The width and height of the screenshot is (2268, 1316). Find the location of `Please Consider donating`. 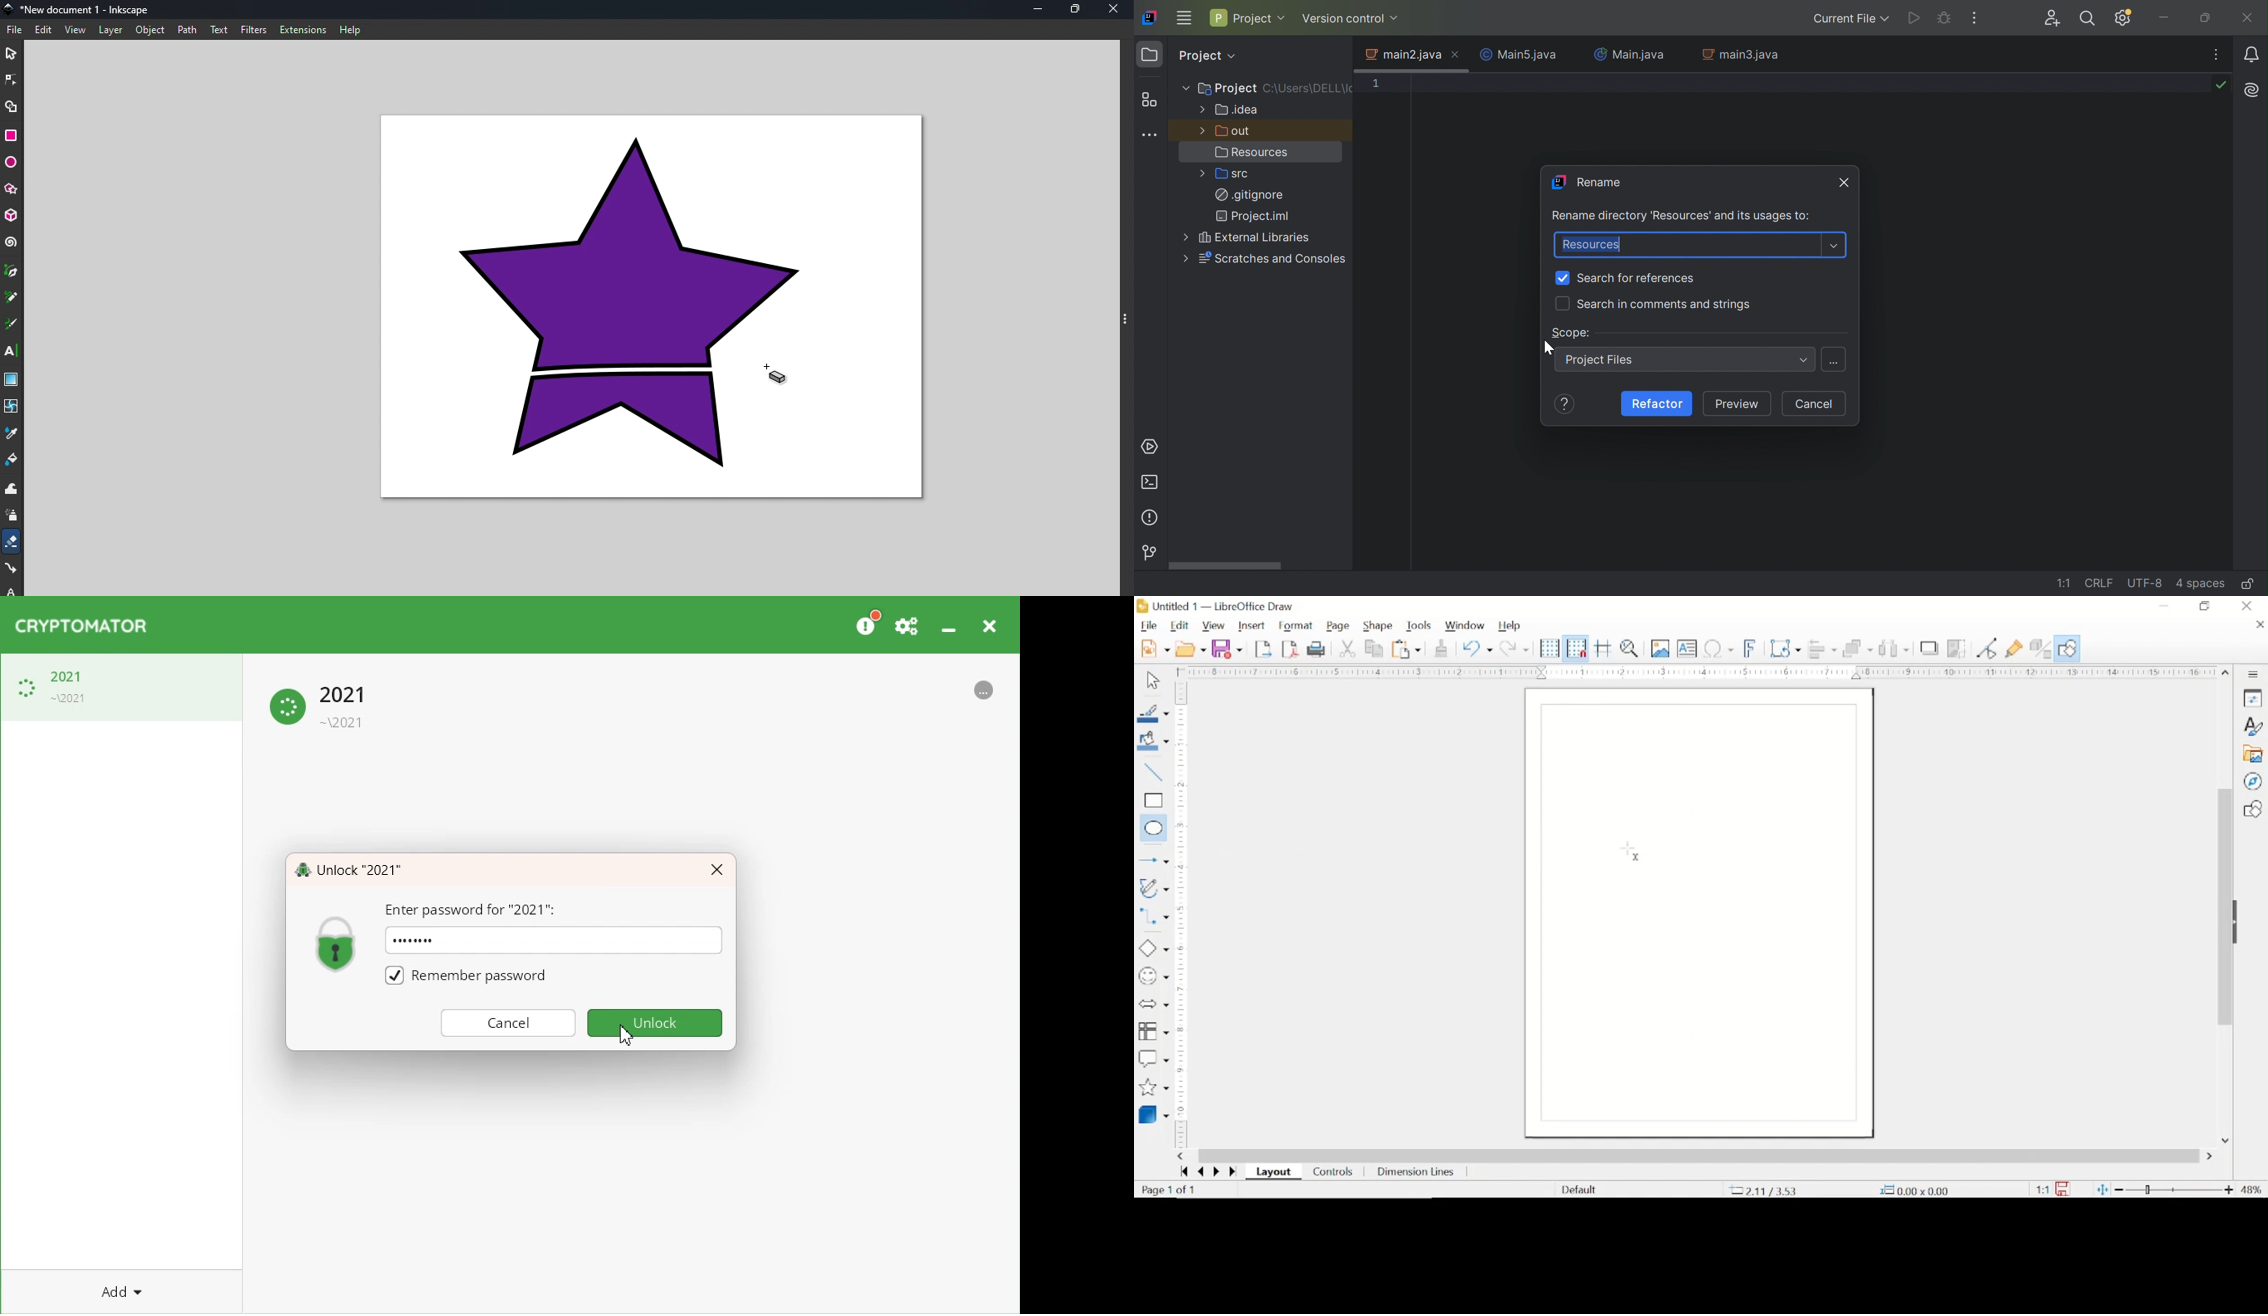

Please Consider donating is located at coordinates (867, 623).